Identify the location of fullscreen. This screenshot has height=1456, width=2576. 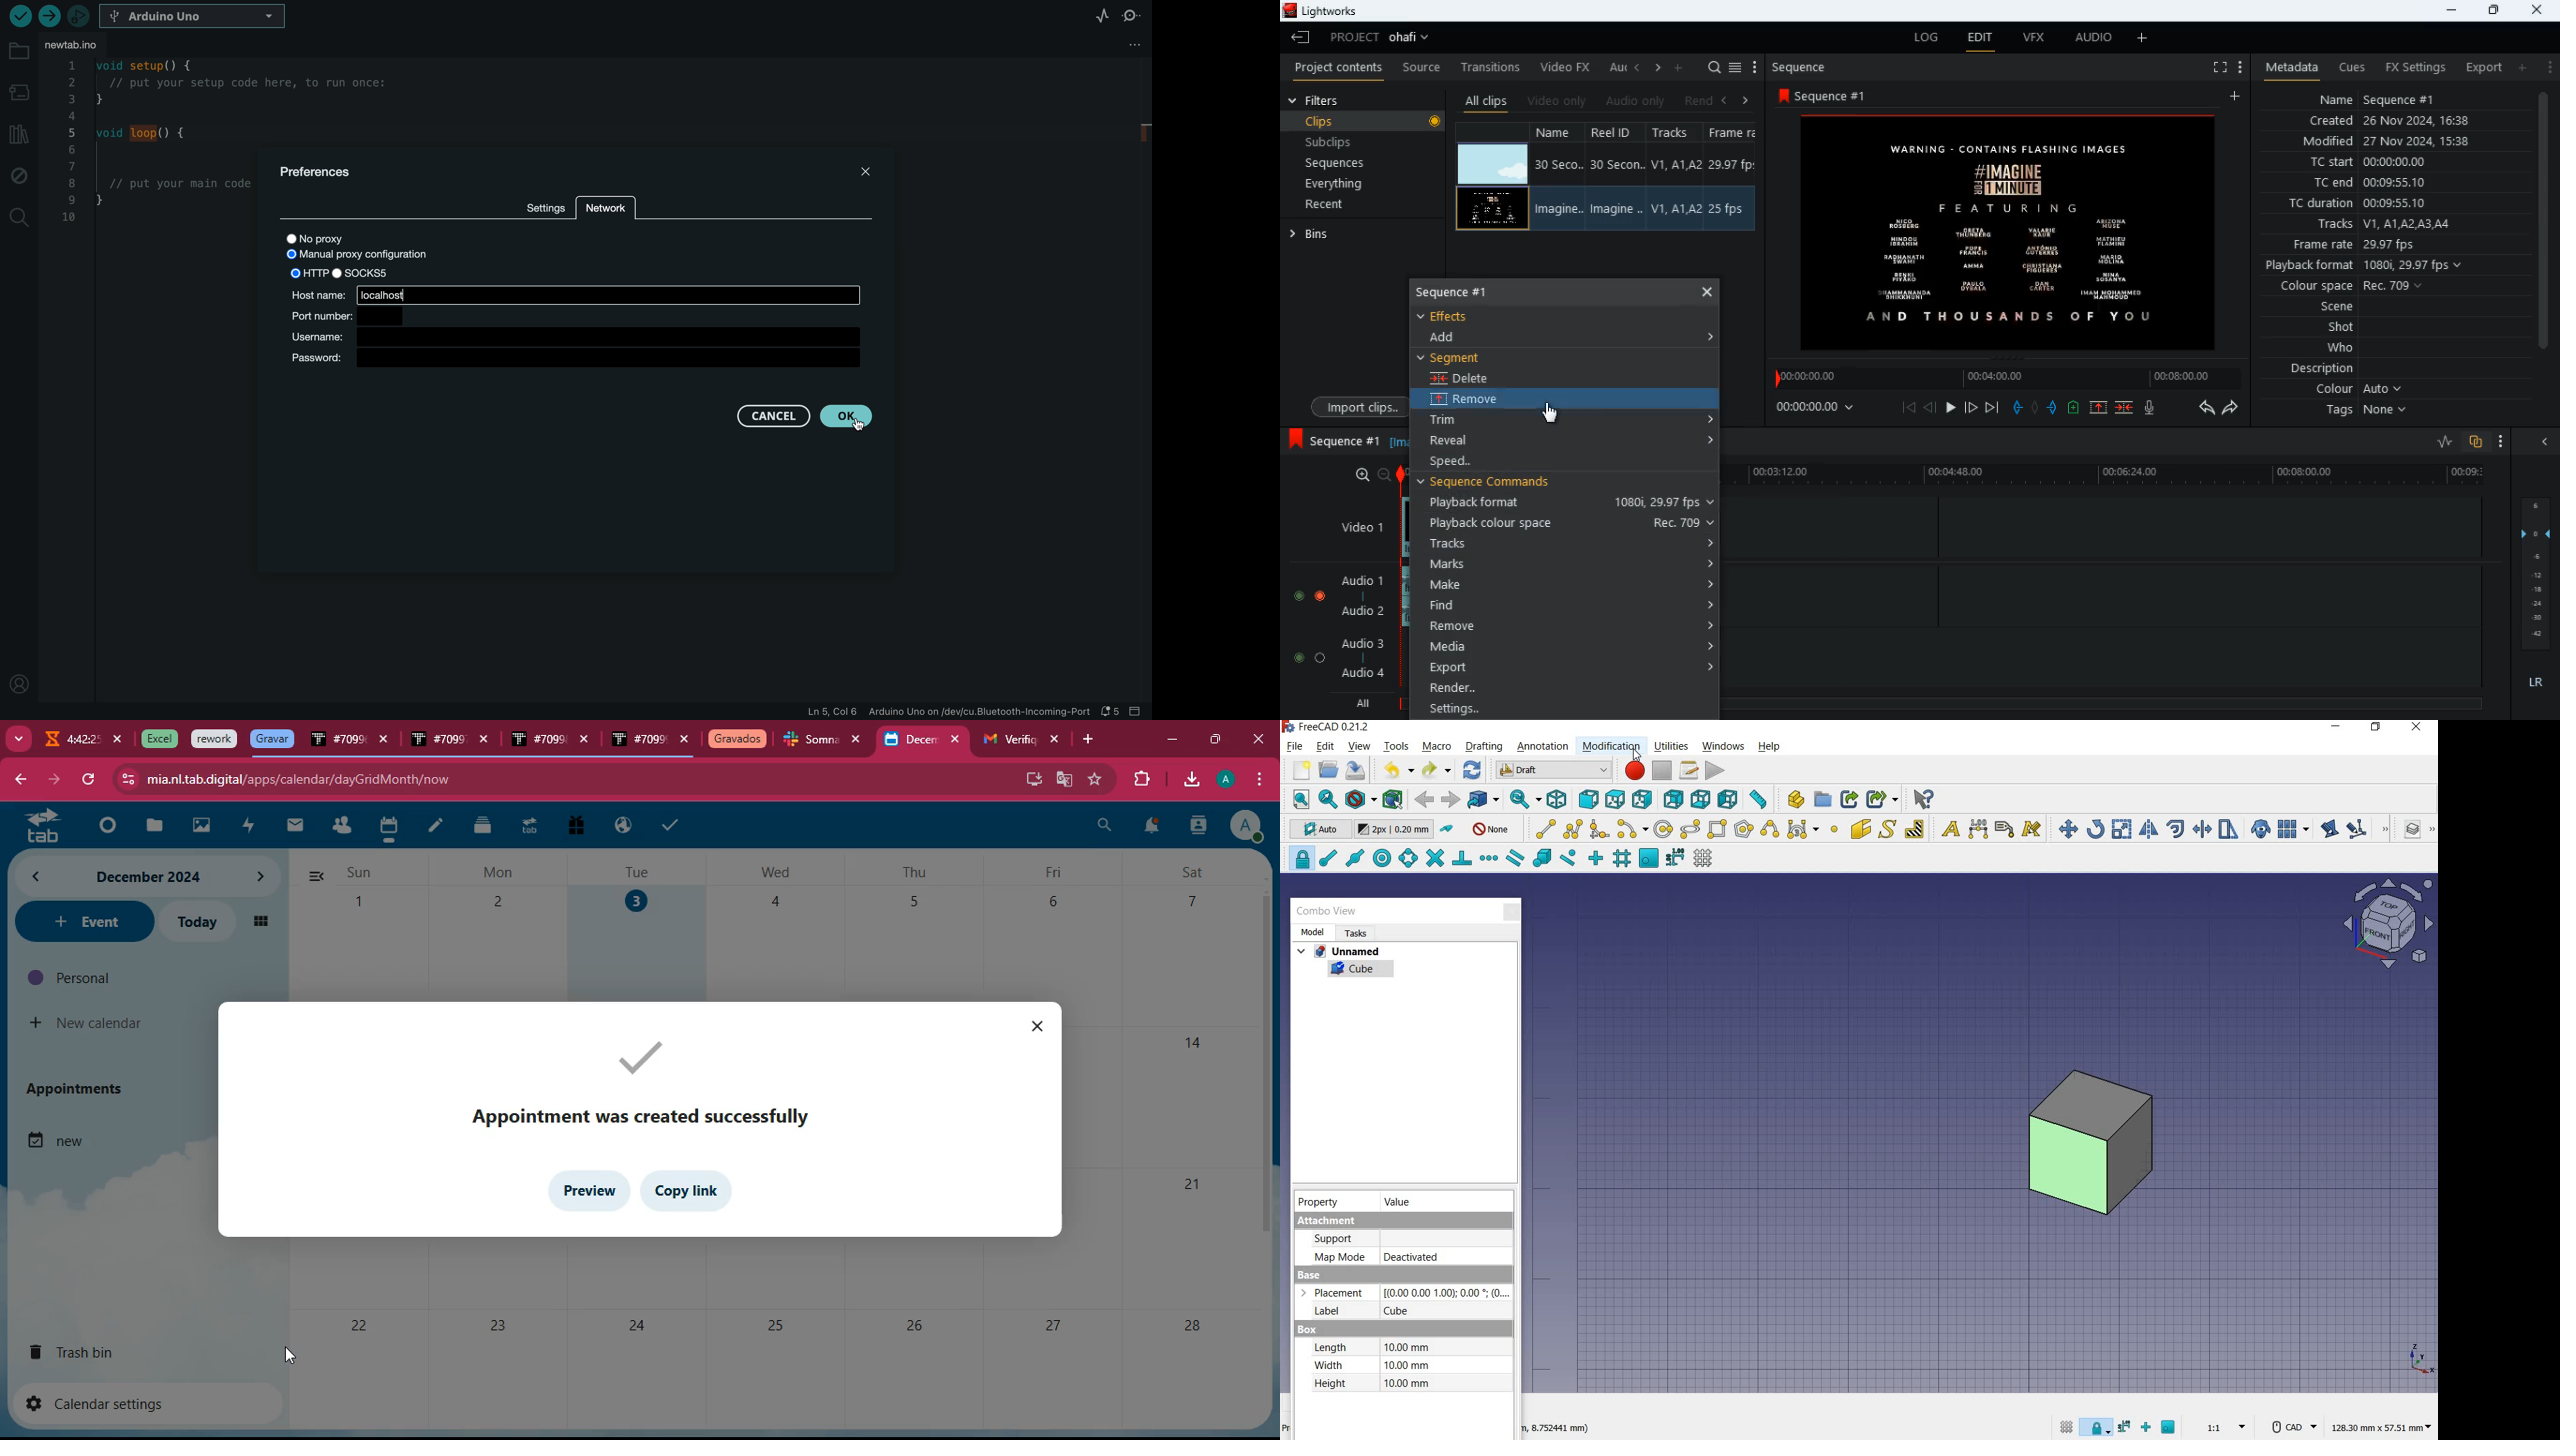
(2217, 65).